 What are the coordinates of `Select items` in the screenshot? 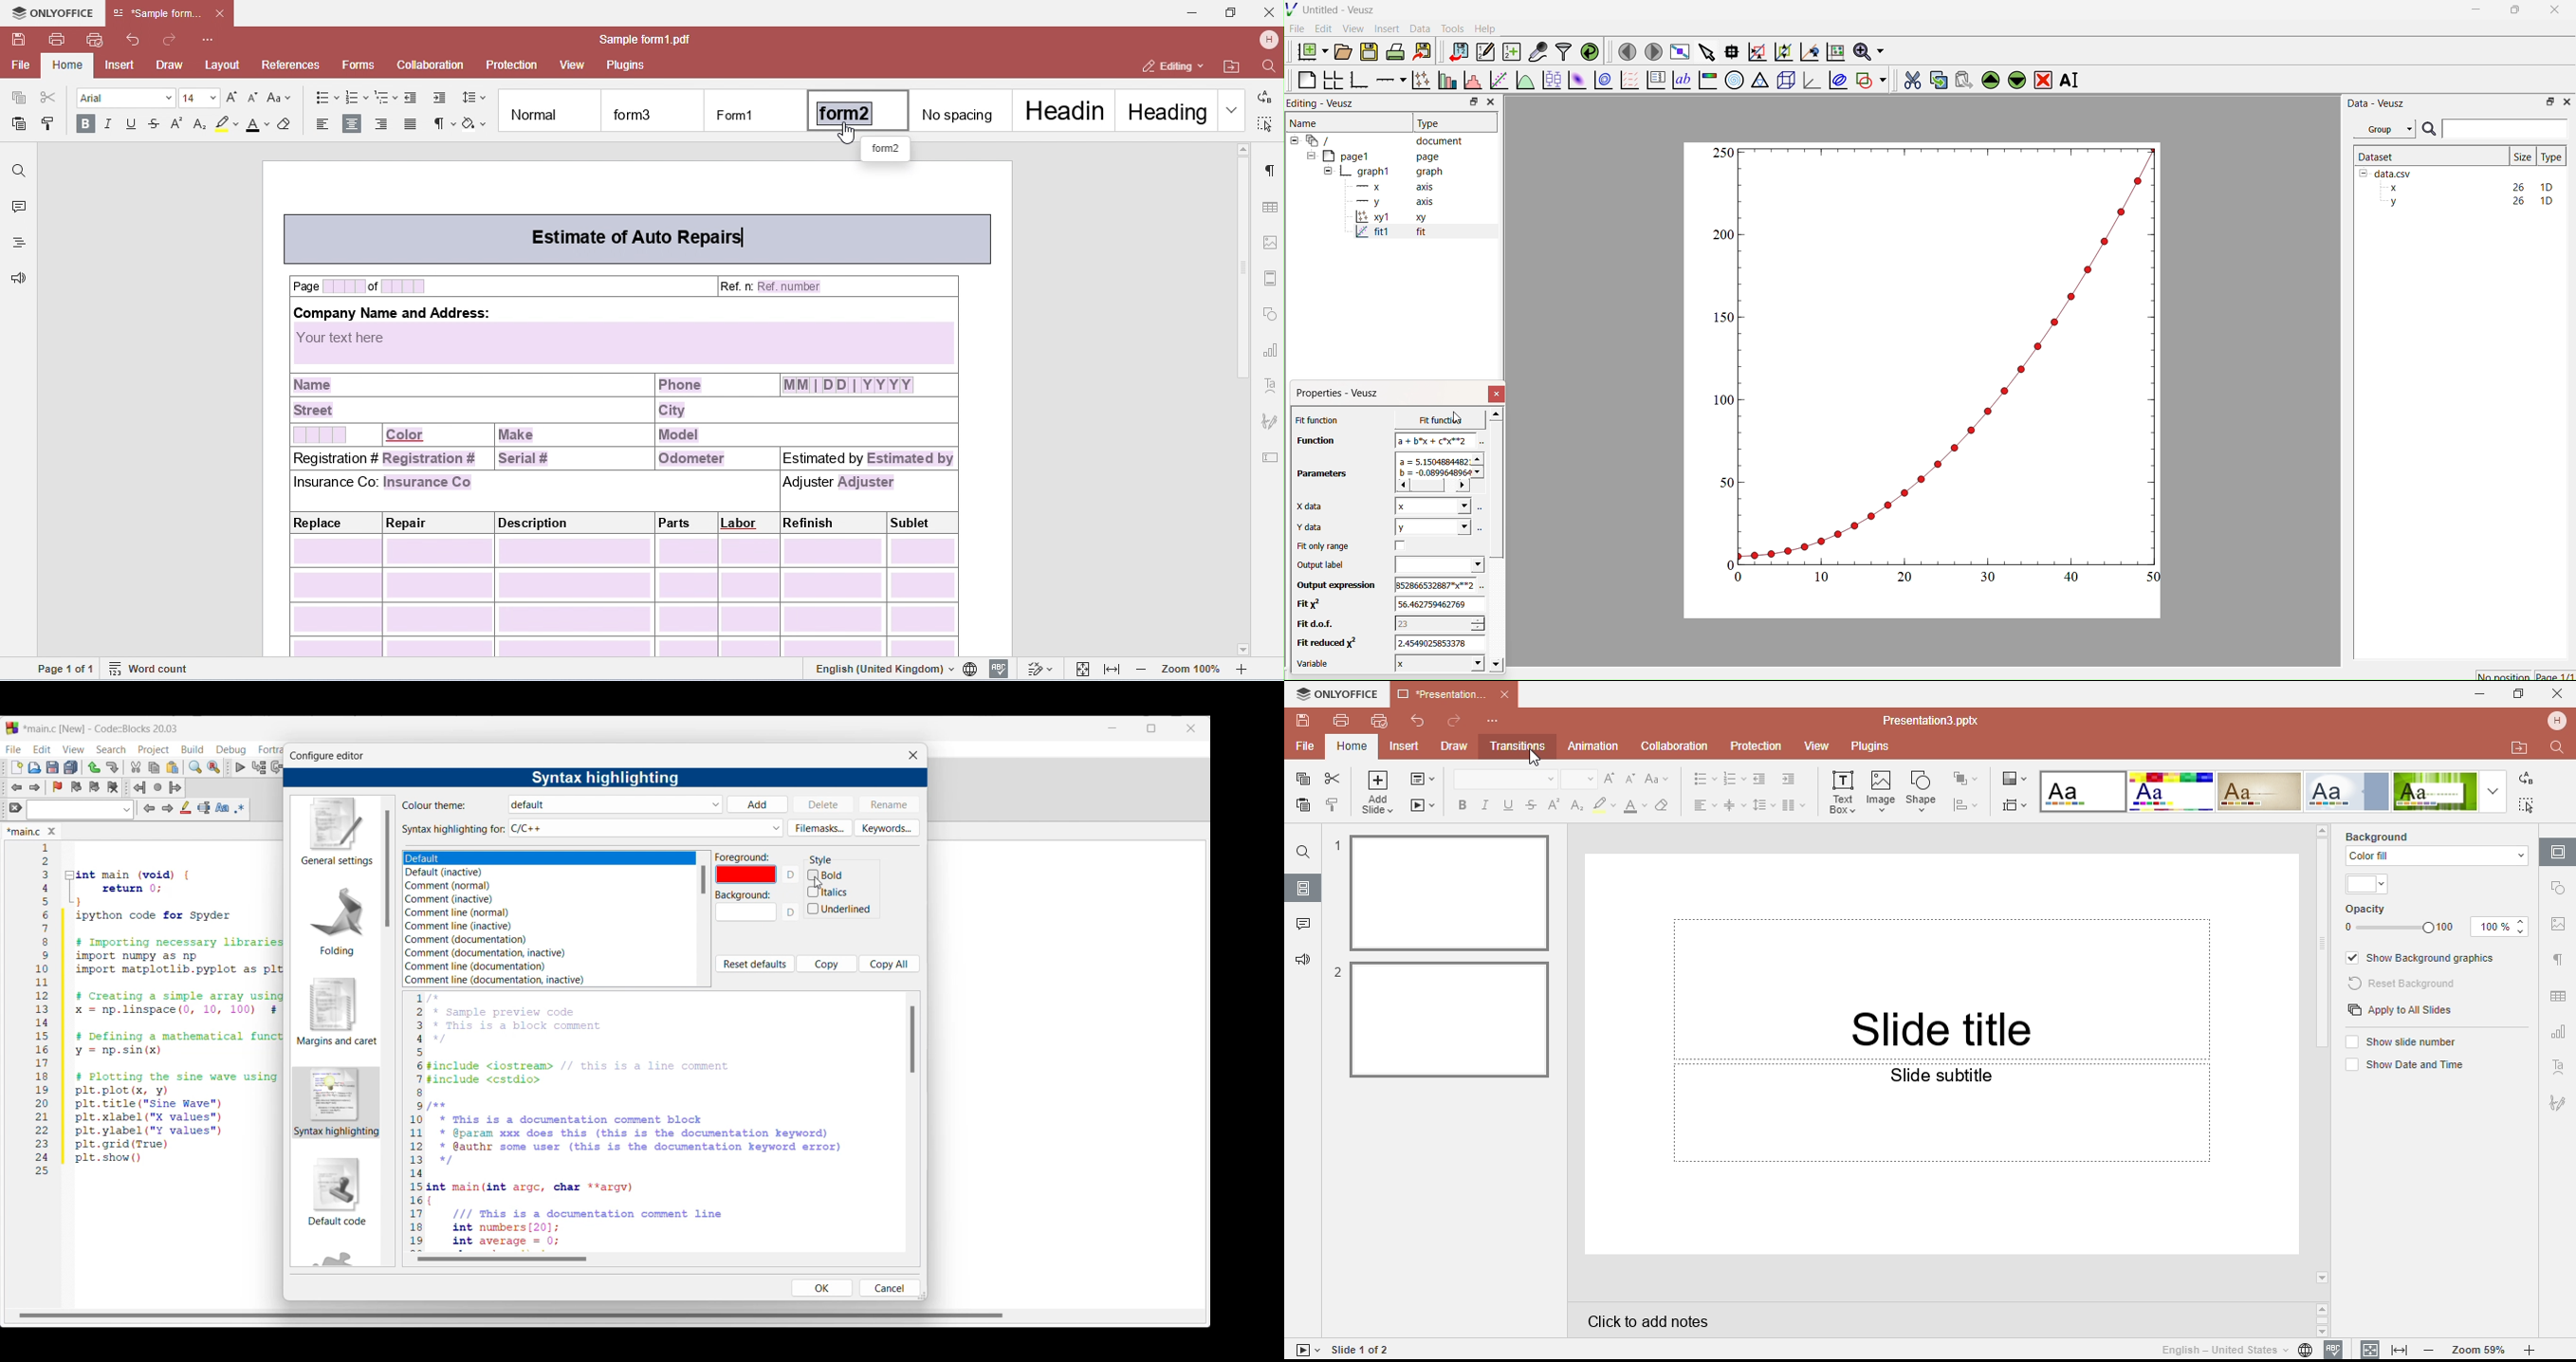 It's located at (1705, 52).